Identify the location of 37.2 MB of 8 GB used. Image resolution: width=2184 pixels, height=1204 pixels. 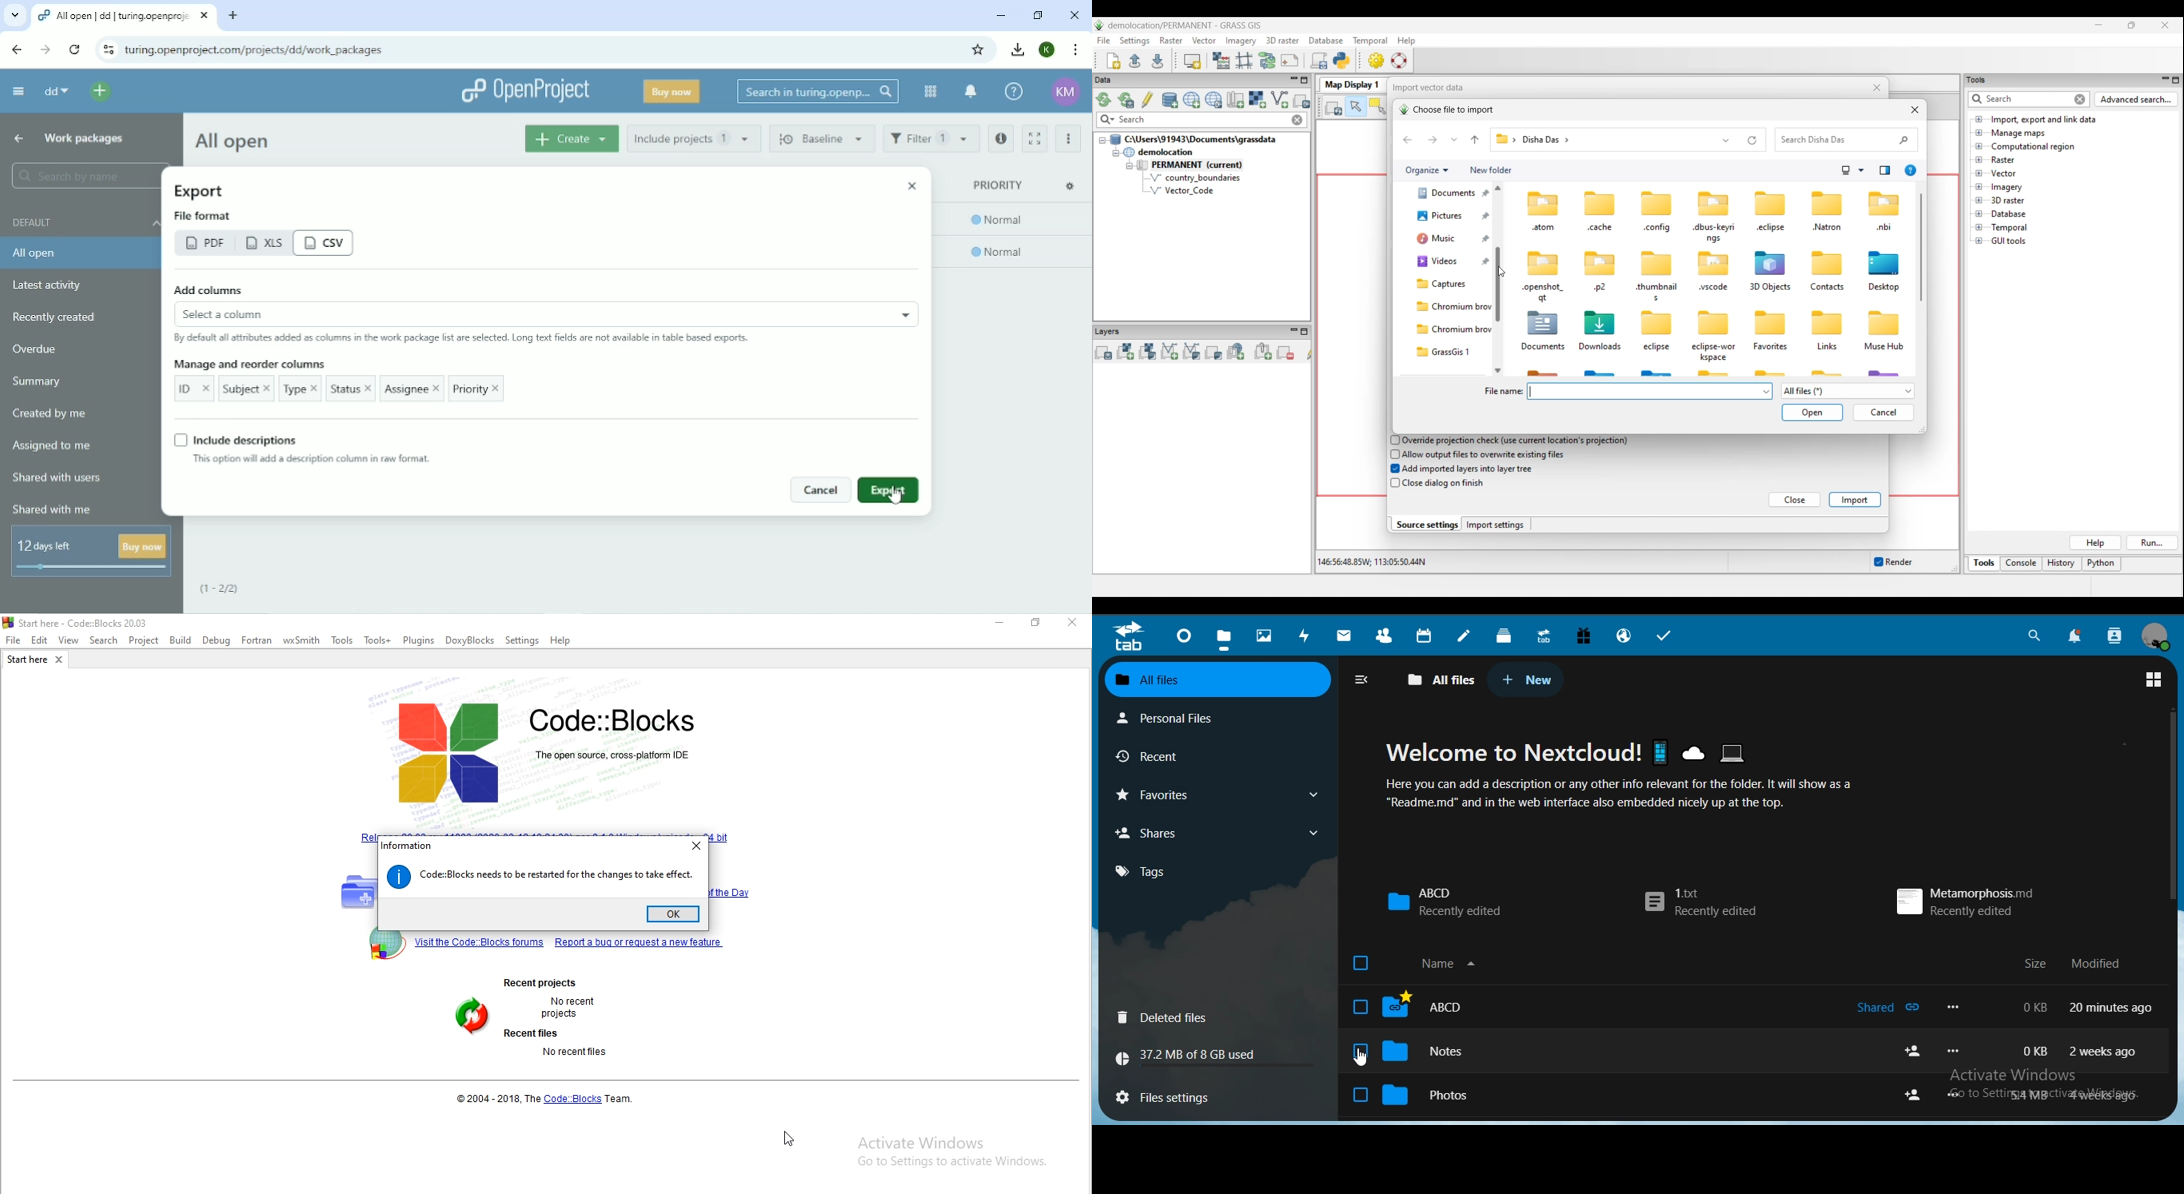
(1218, 1060).